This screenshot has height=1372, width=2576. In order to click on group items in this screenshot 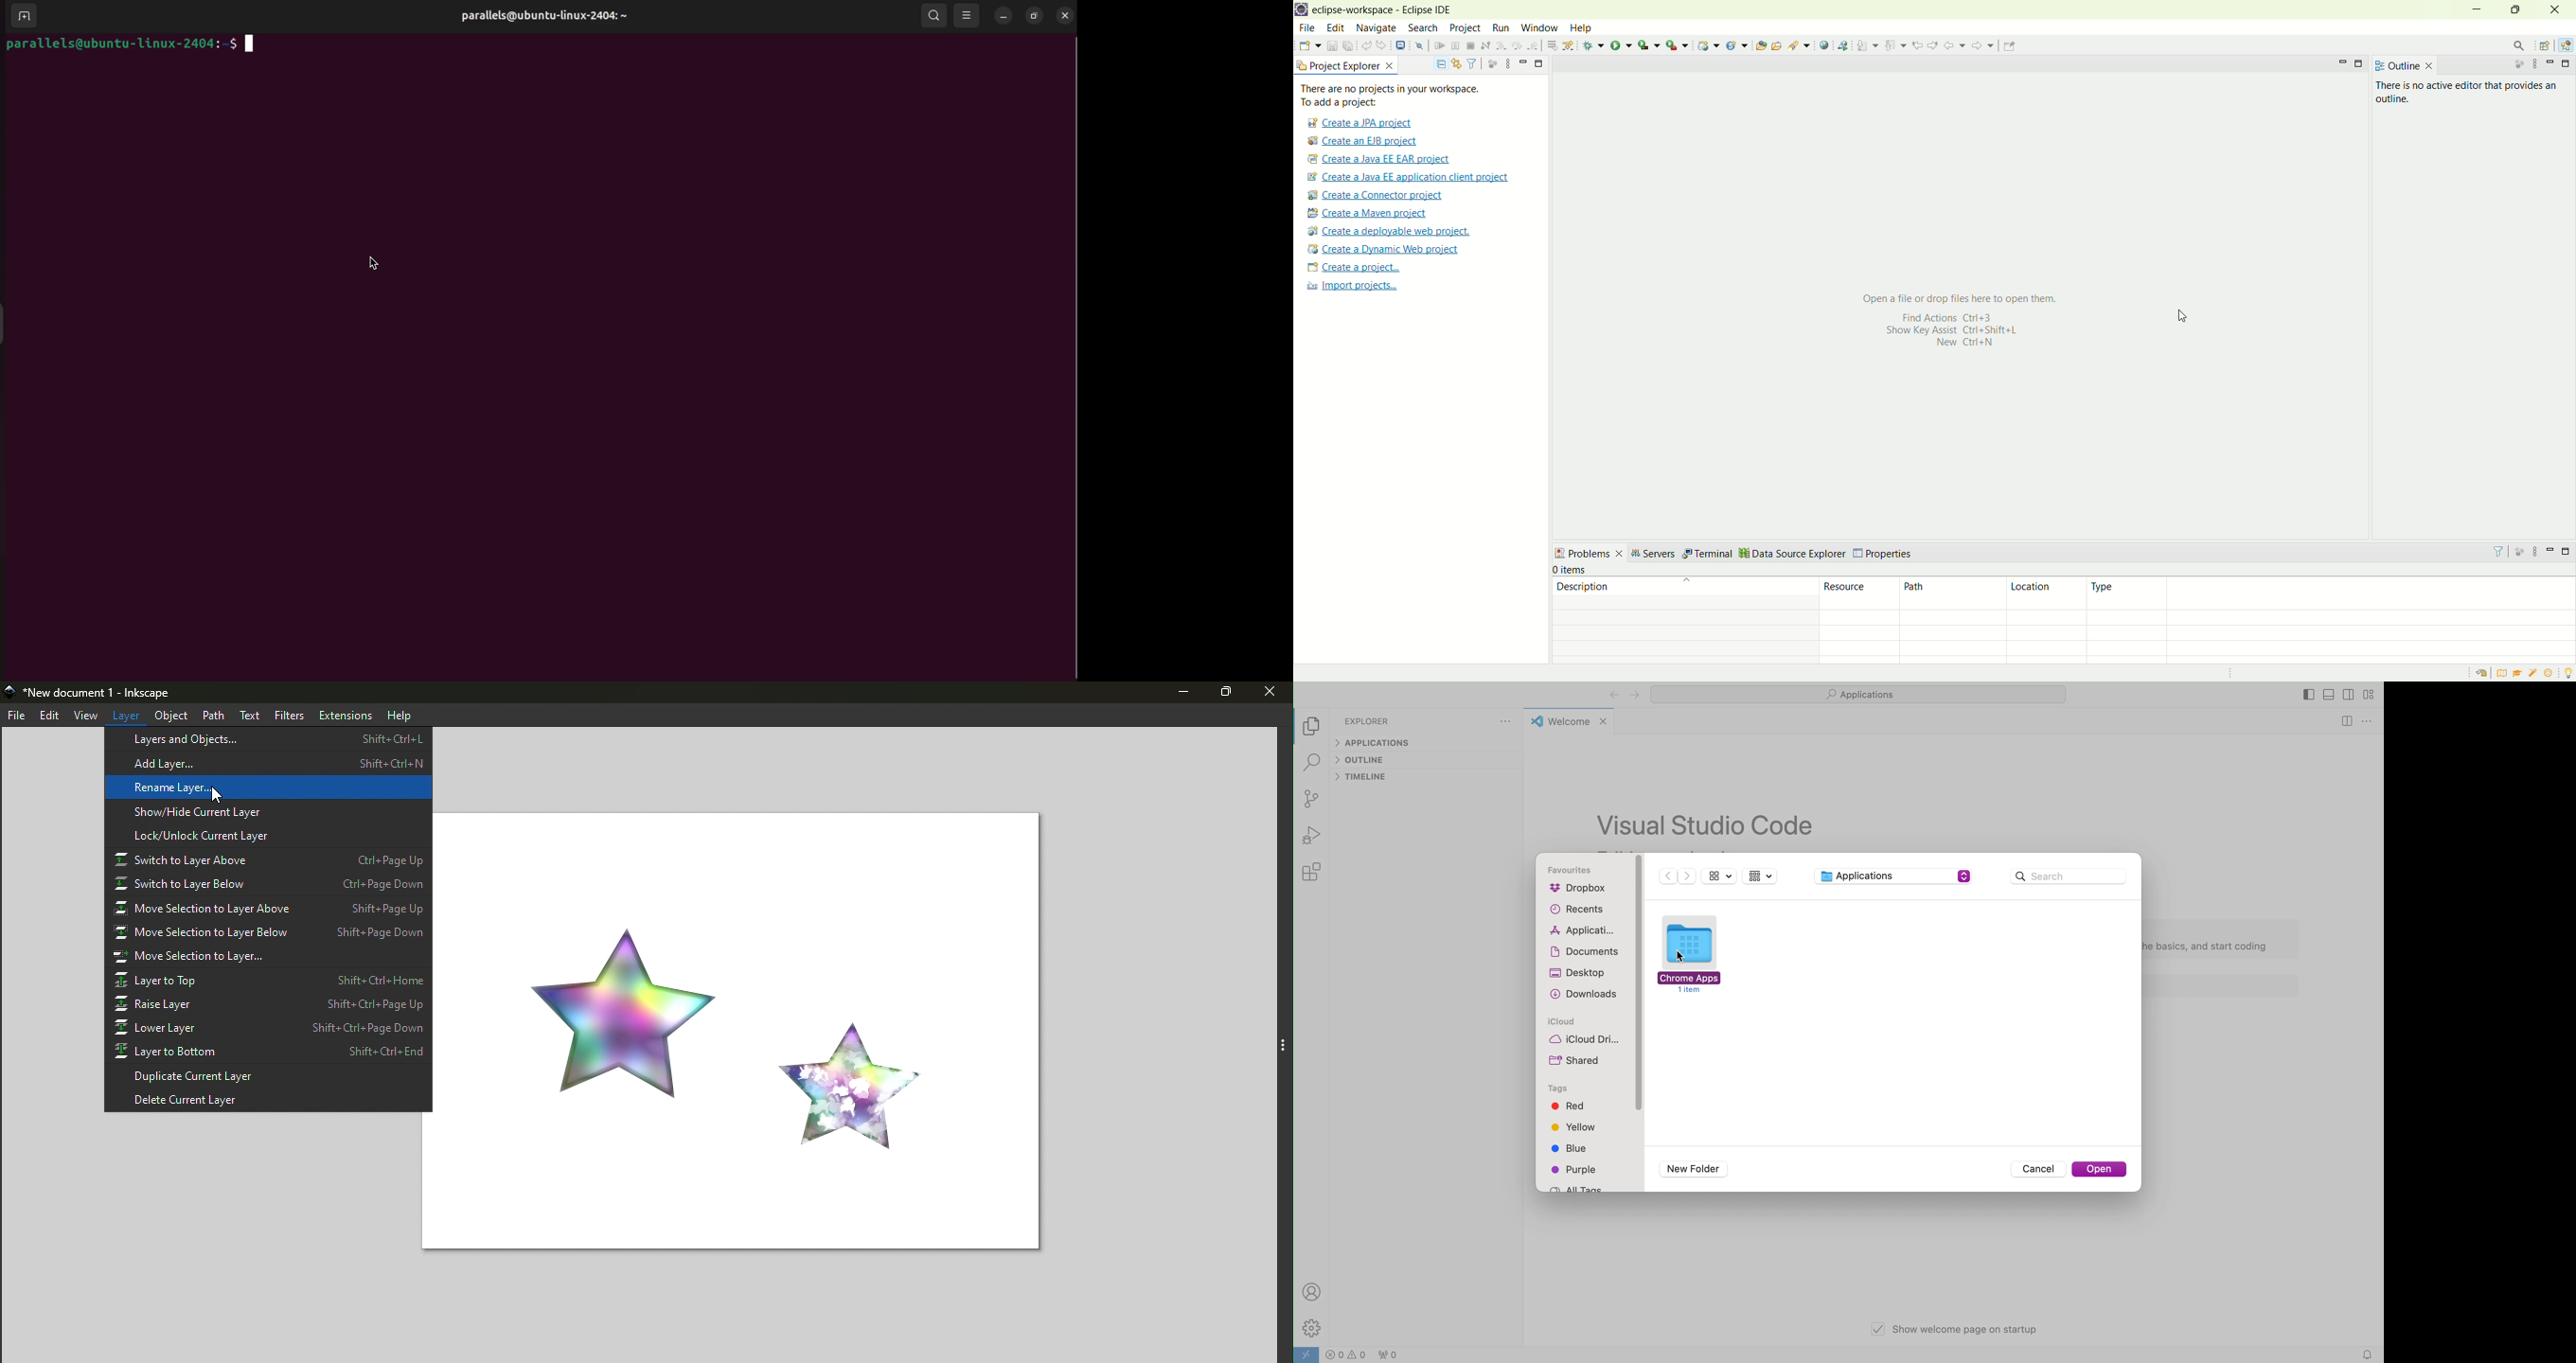, I will do `click(1762, 877)`.